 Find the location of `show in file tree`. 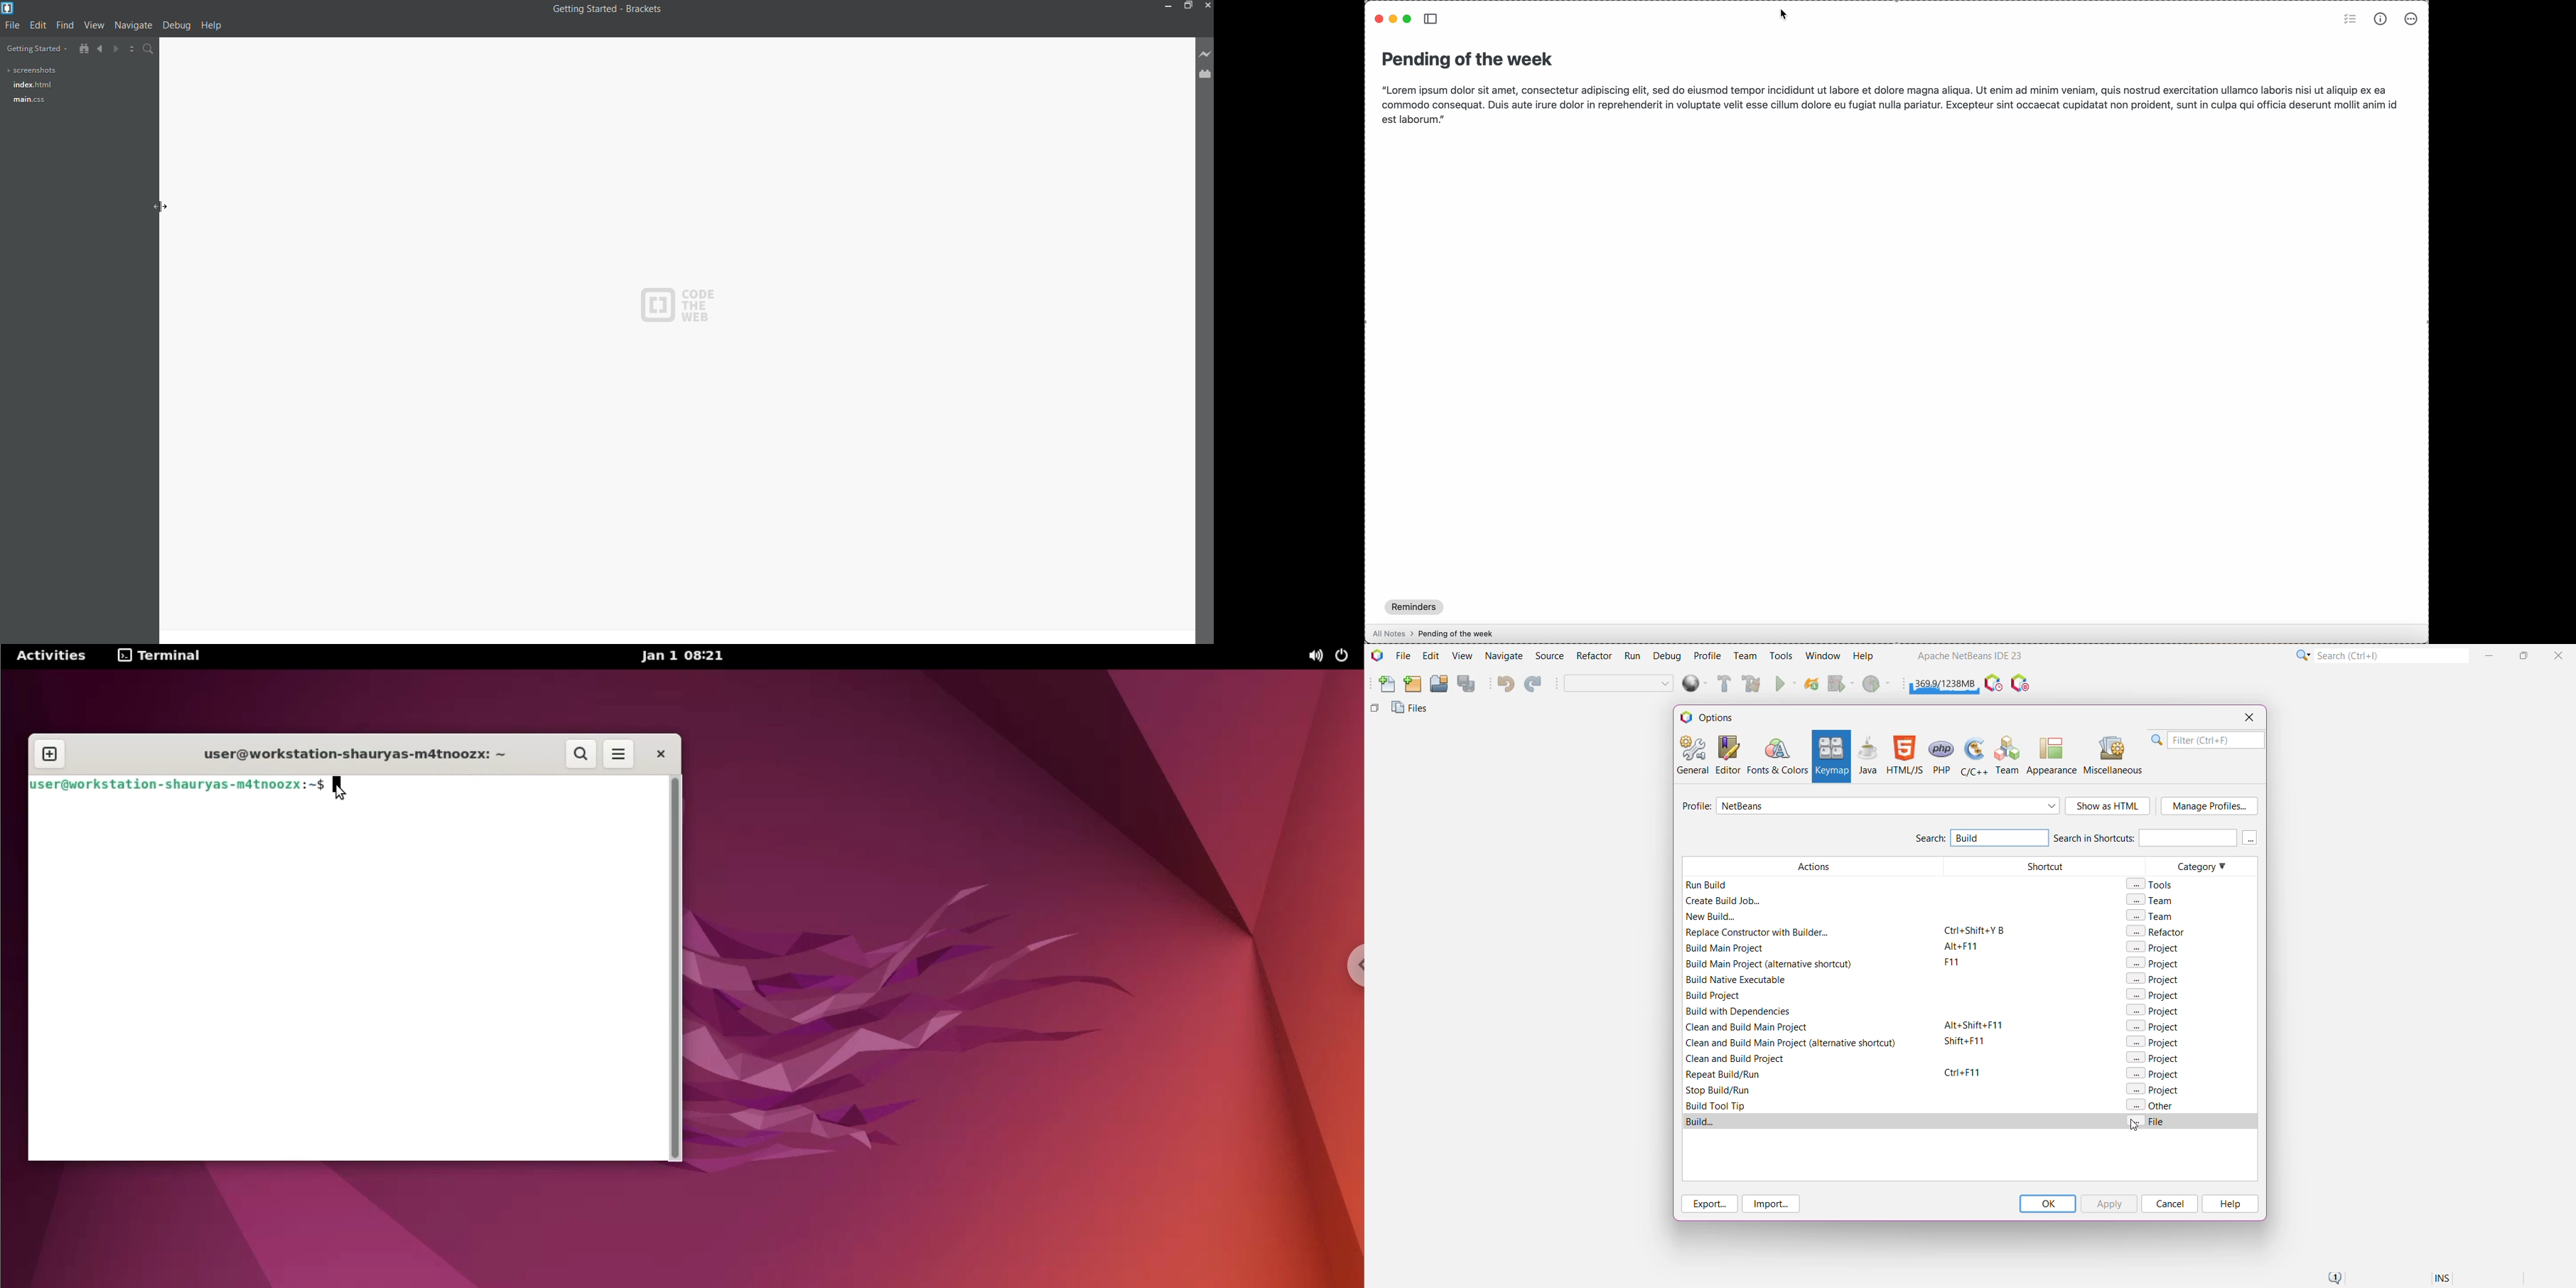

show in file tree is located at coordinates (80, 47).